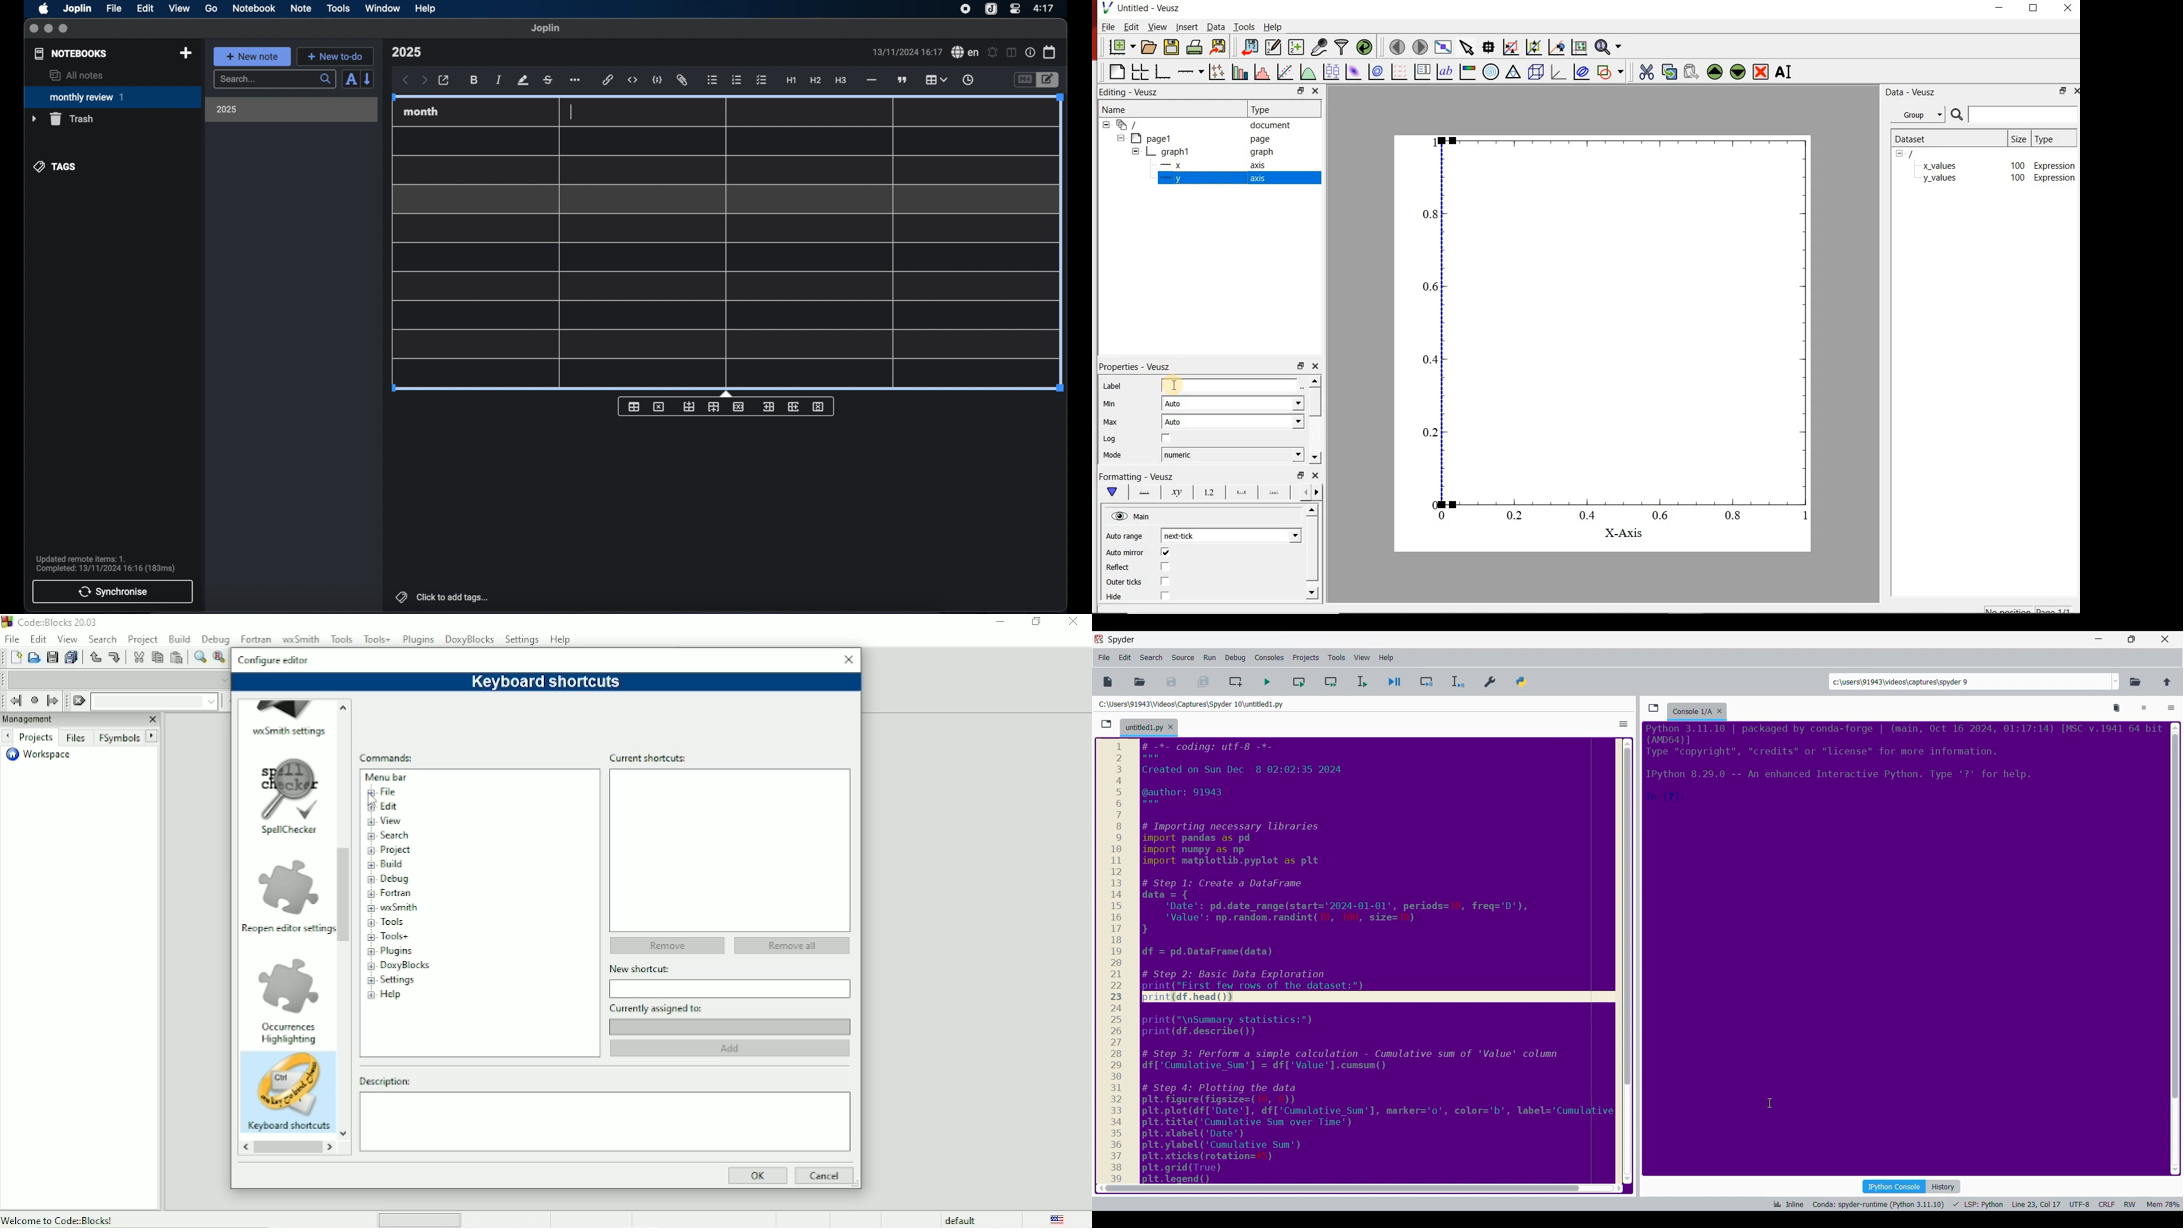 Image resolution: width=2184 pixels, height=1232 pixels. I want to click on Debug, so click(396, 880).